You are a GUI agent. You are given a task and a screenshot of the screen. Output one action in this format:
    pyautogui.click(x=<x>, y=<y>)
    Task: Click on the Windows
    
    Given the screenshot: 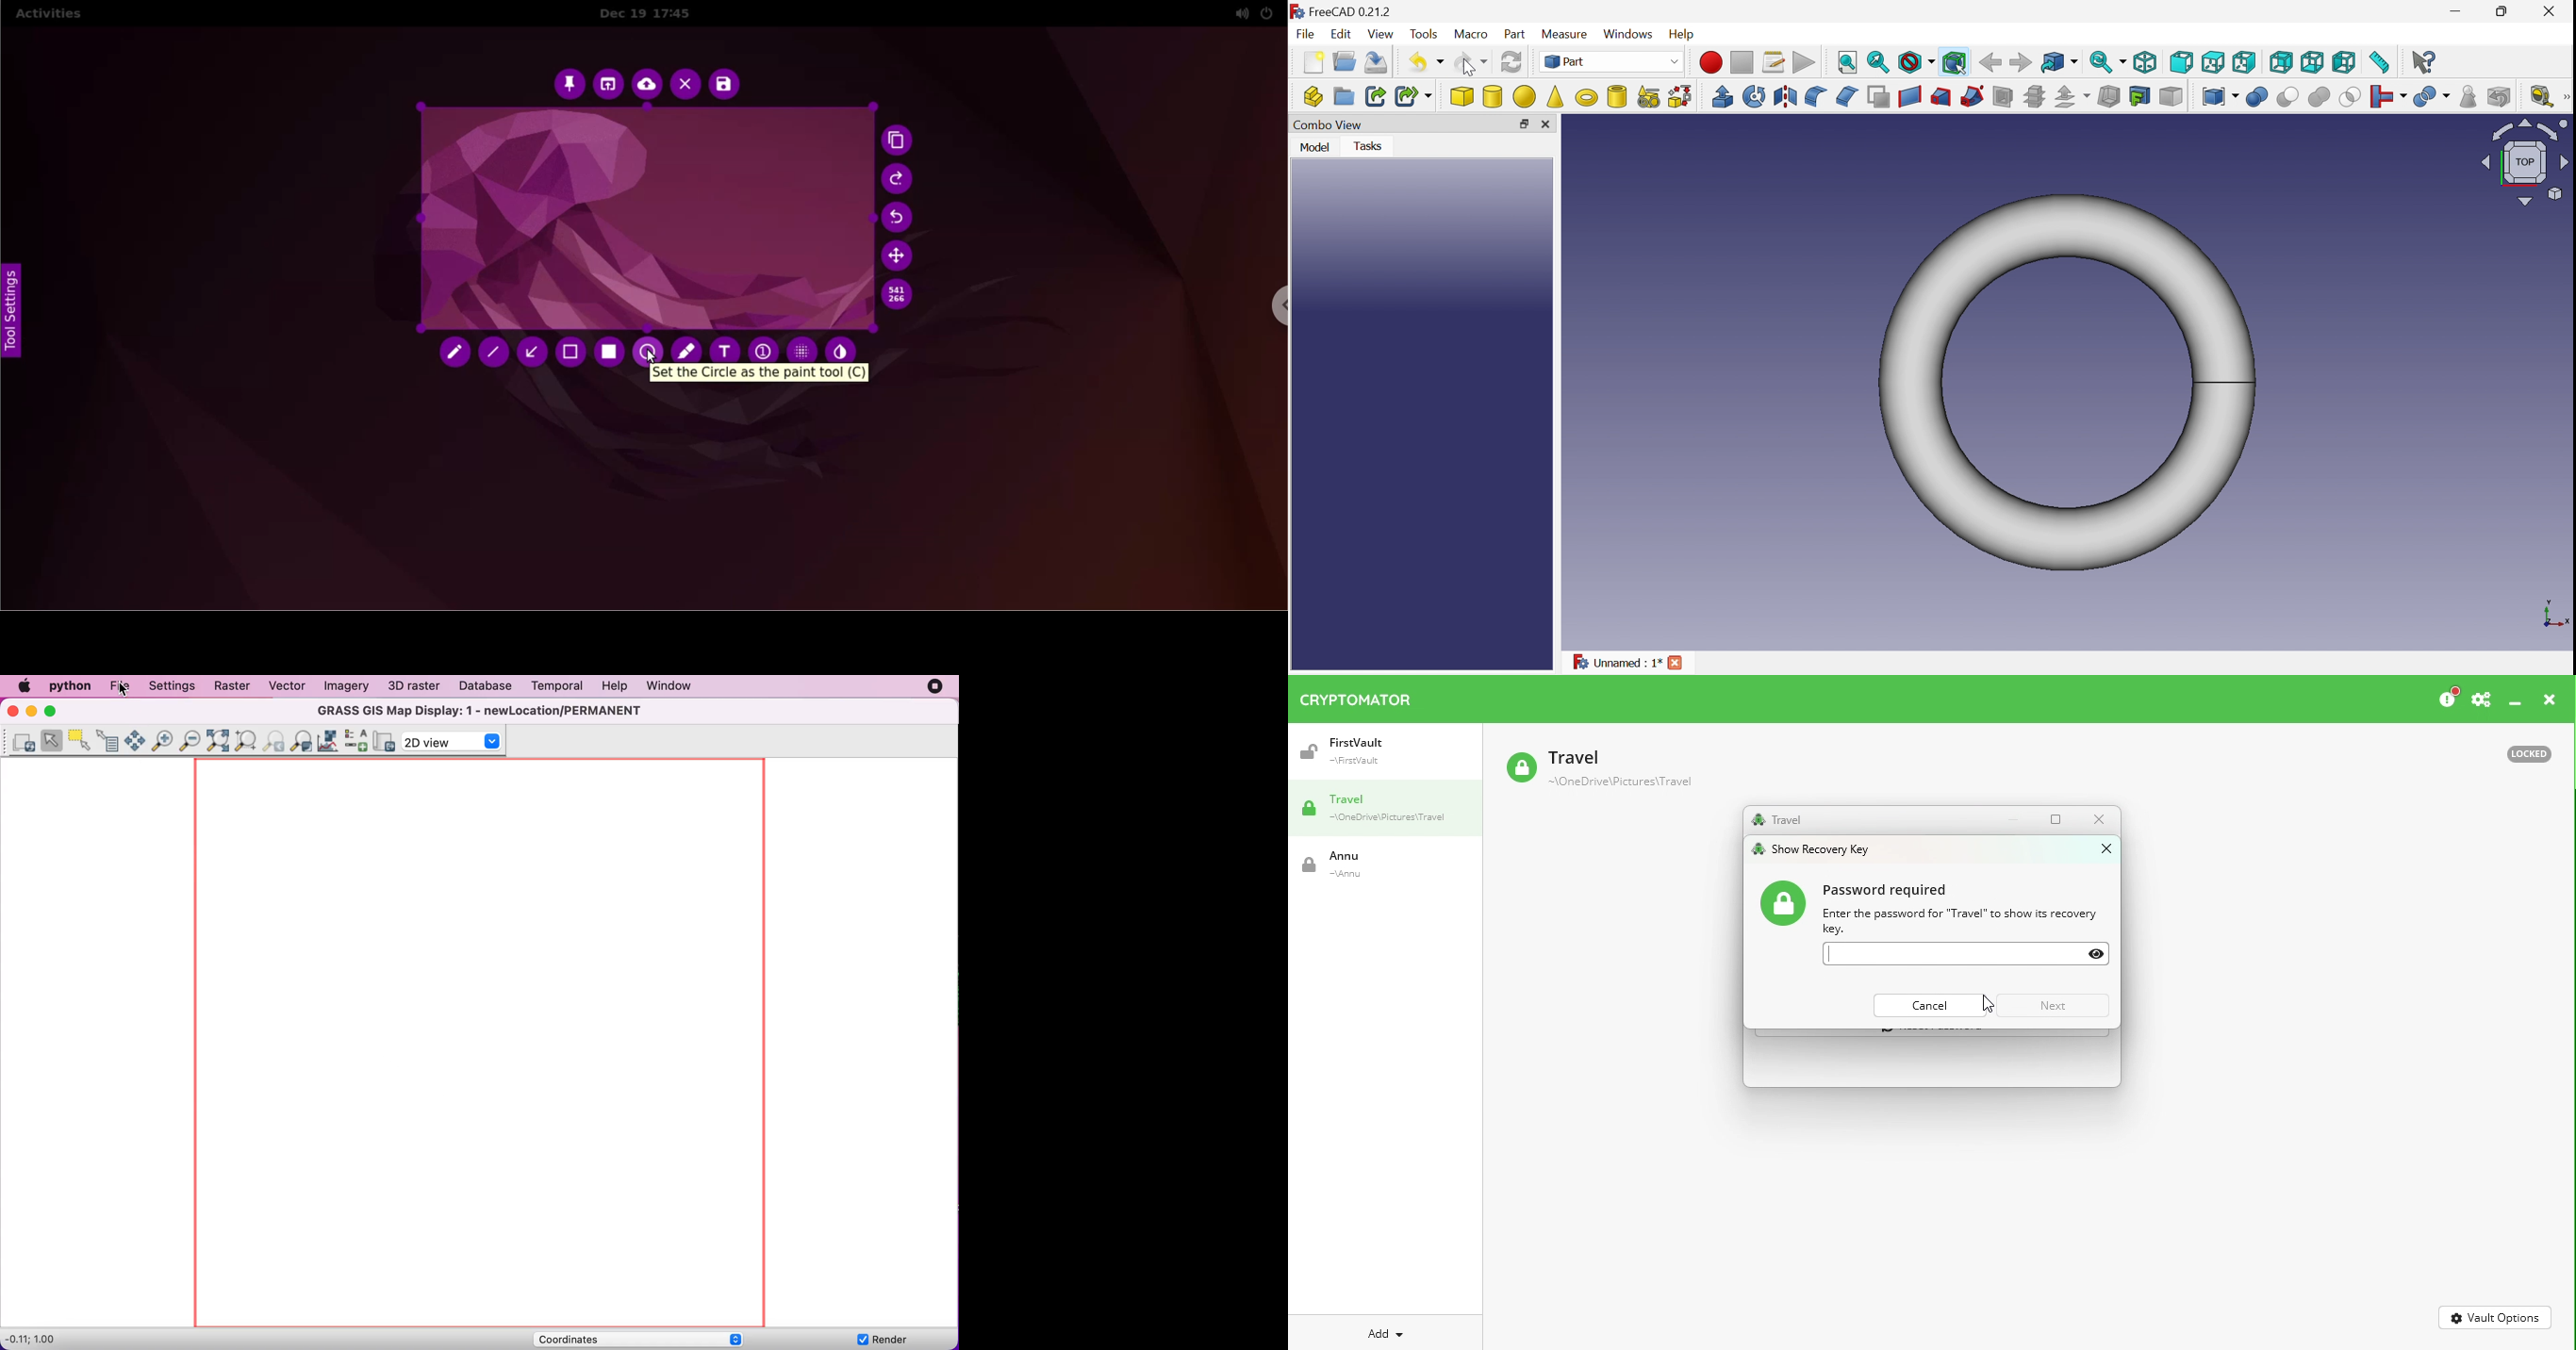 What is the action you would take?
    pyautogui.click(x=1629, y=36)
    